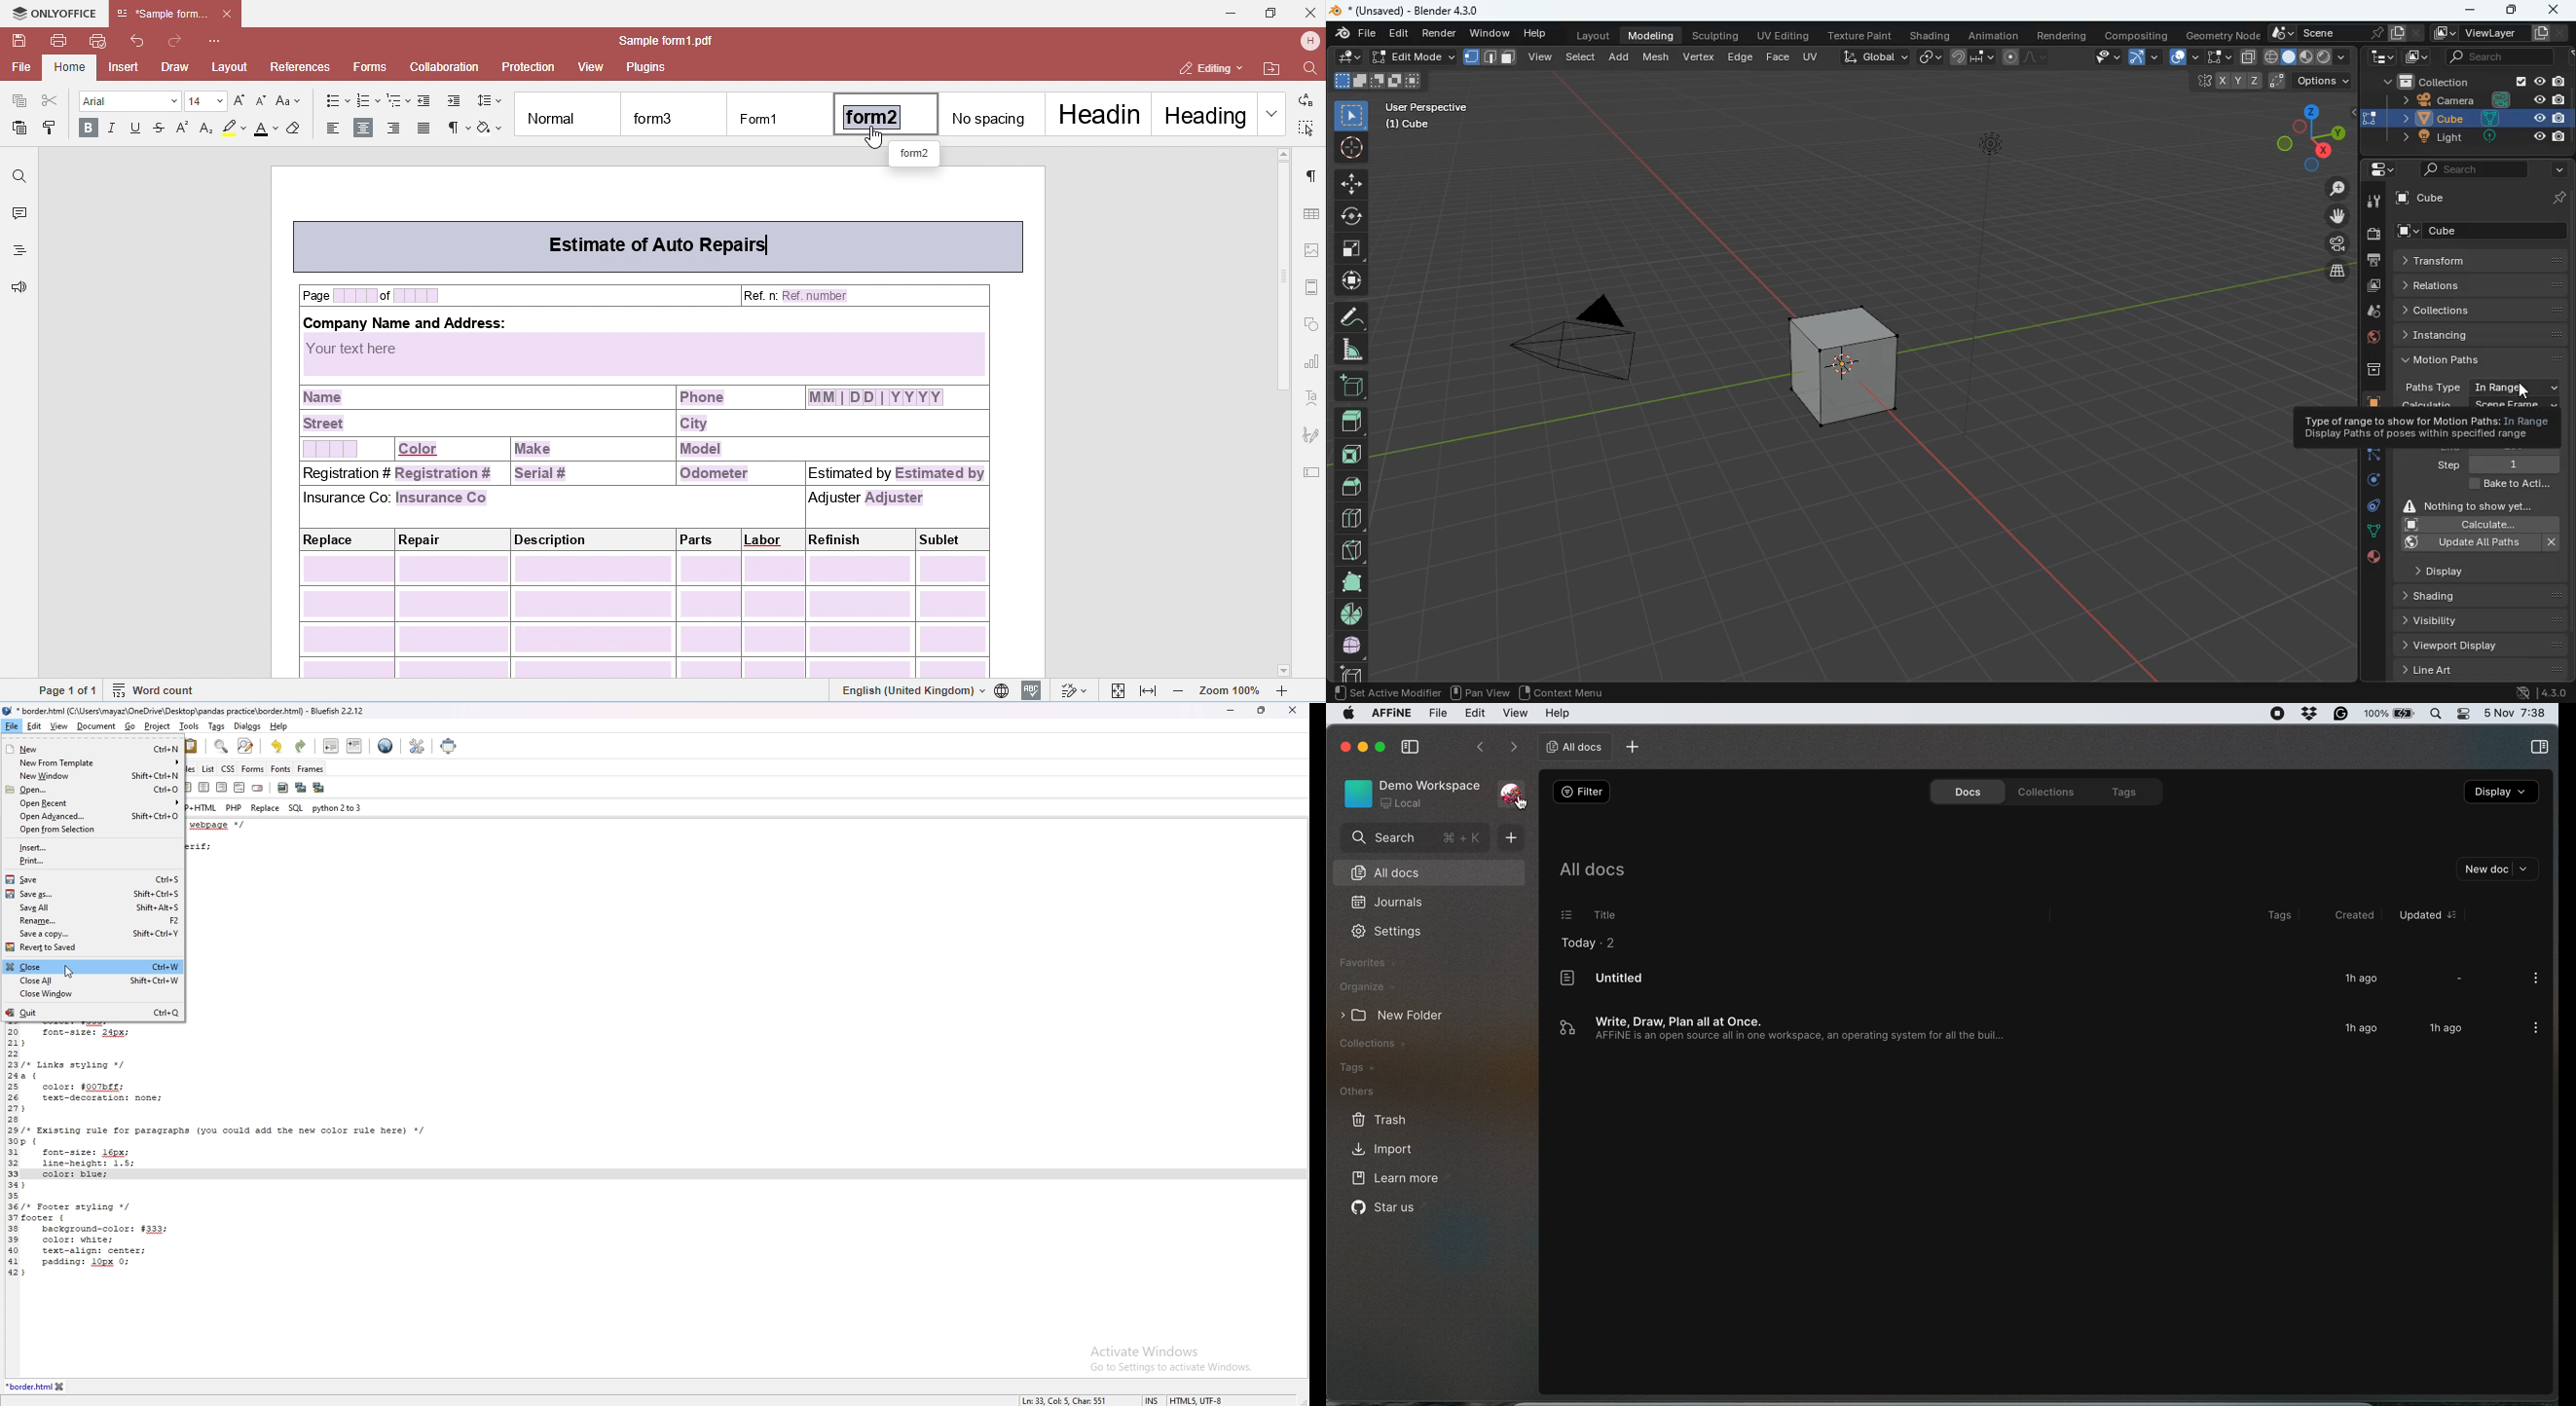 The width and height of the screenshot is (2576, 1428). Describe the element at coordinates (2368, 509) in the screenshot. I see `control` at that location.